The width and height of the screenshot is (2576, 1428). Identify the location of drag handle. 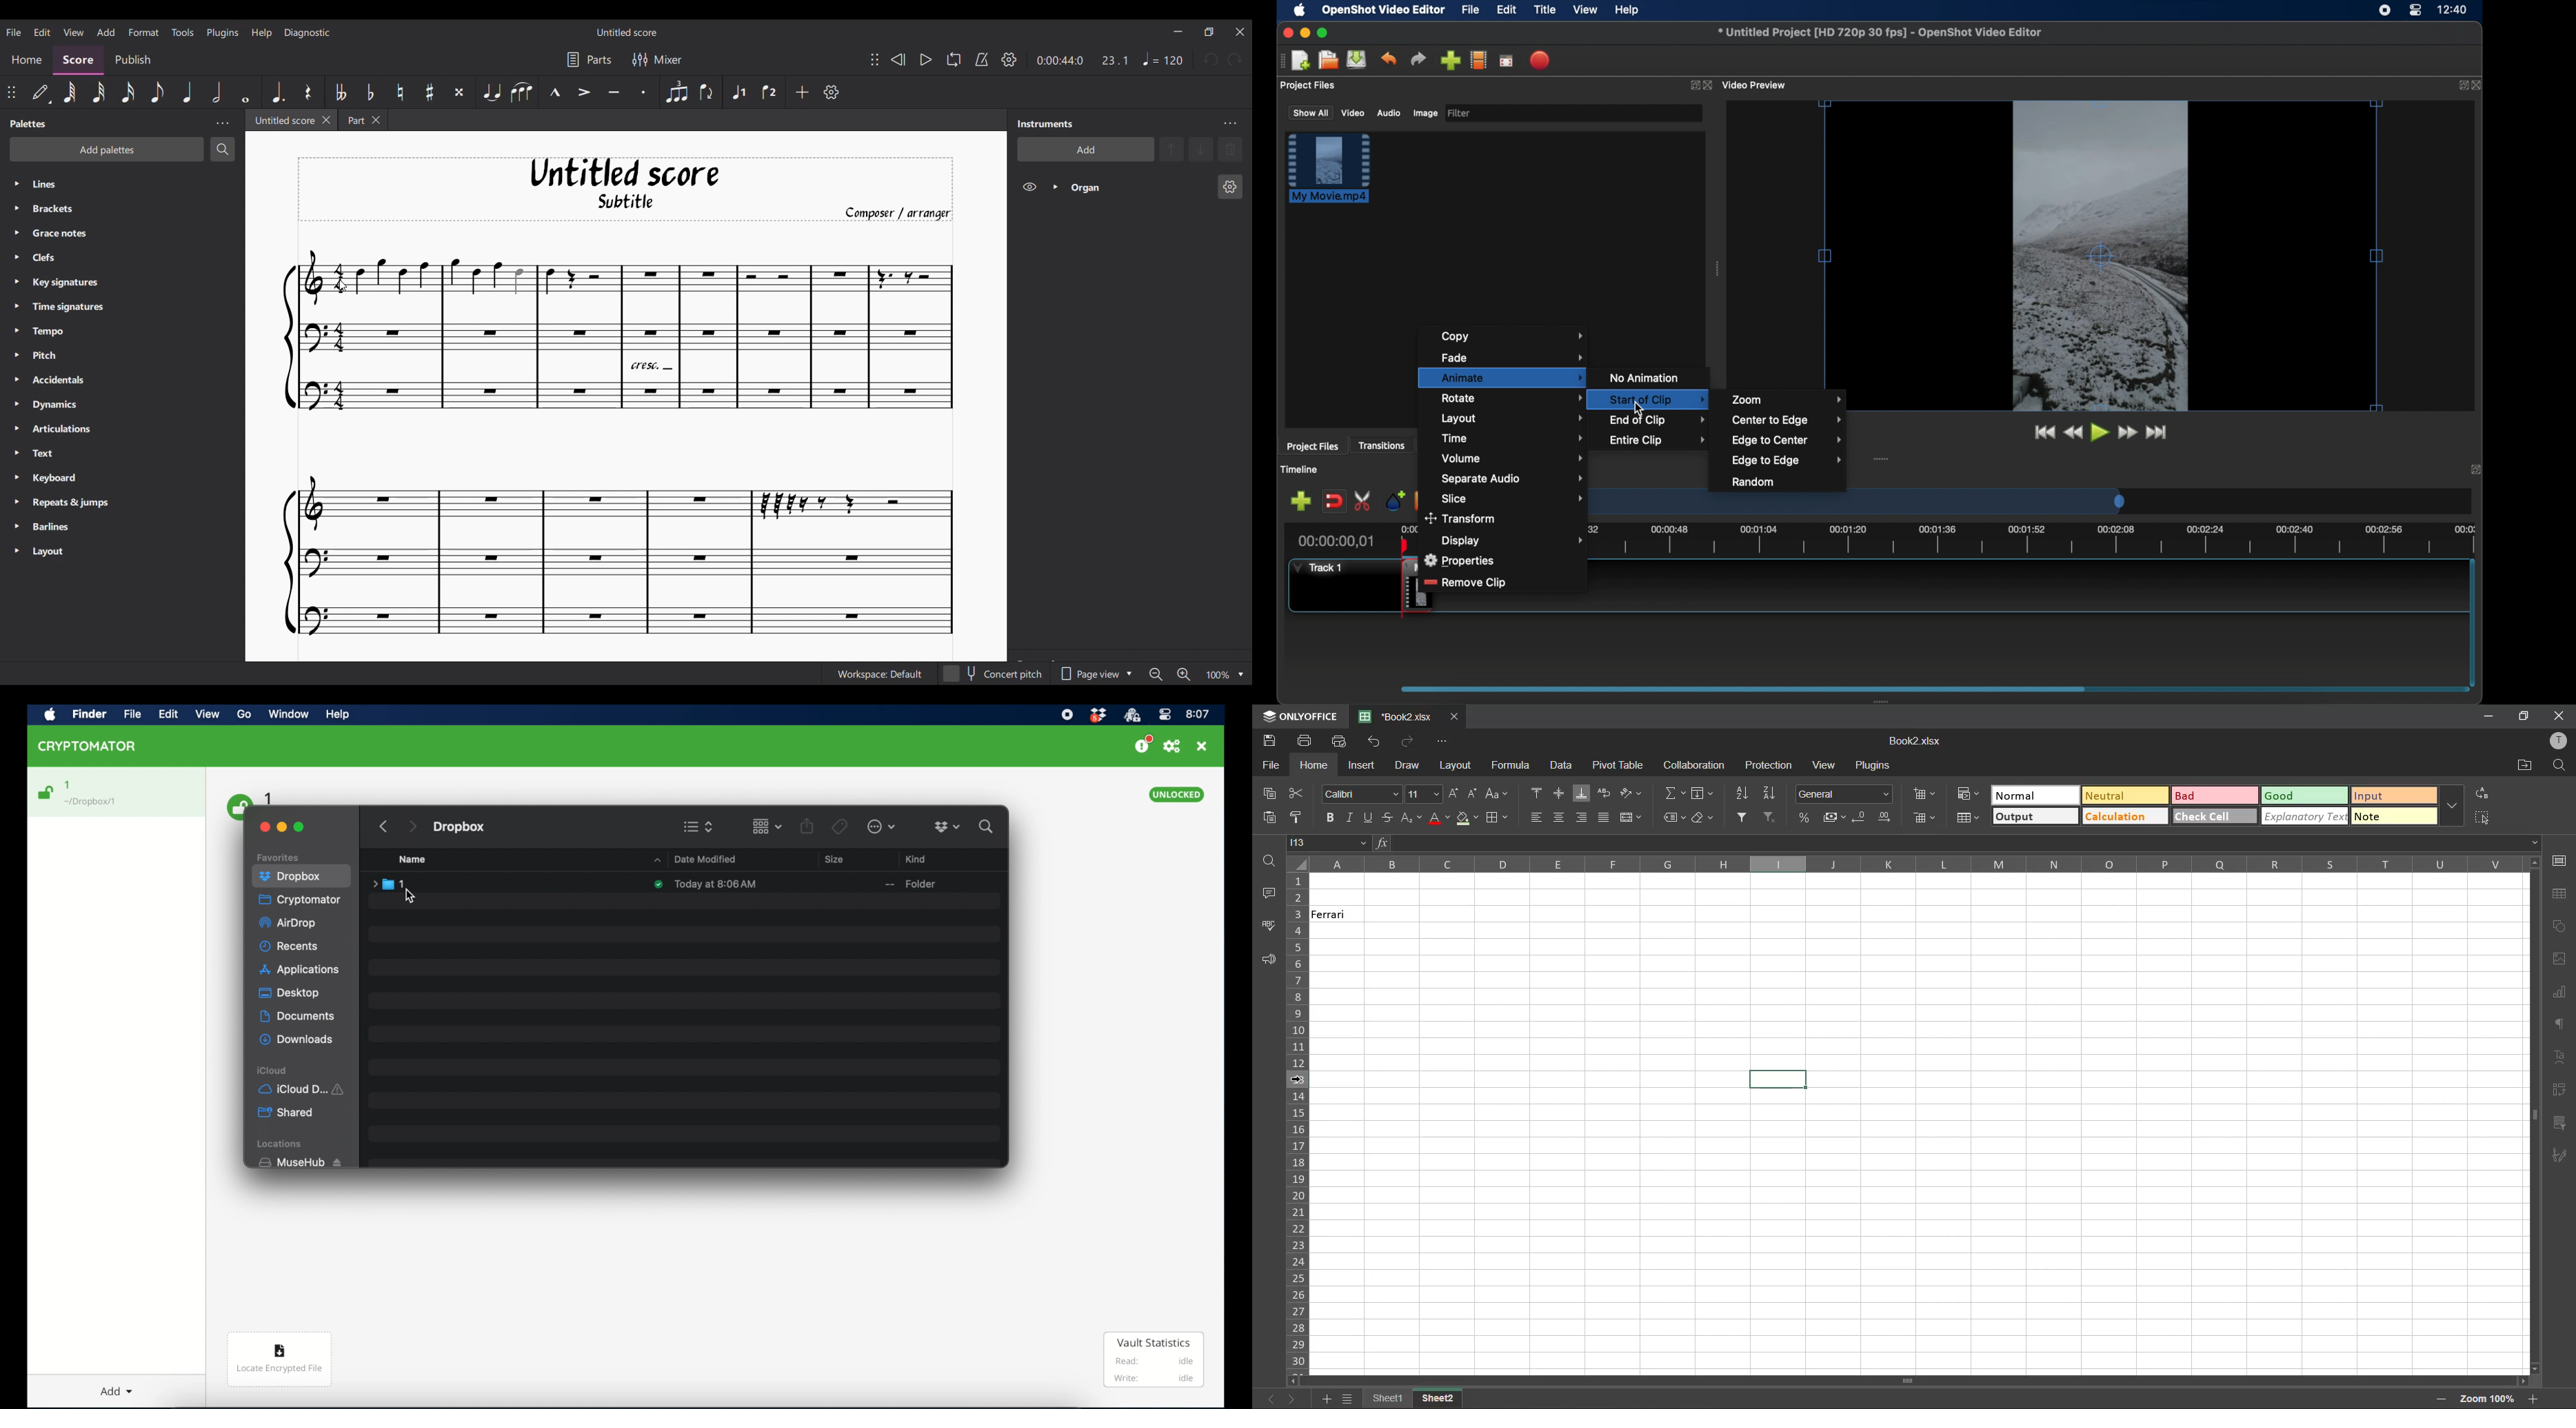
(1882, 460).